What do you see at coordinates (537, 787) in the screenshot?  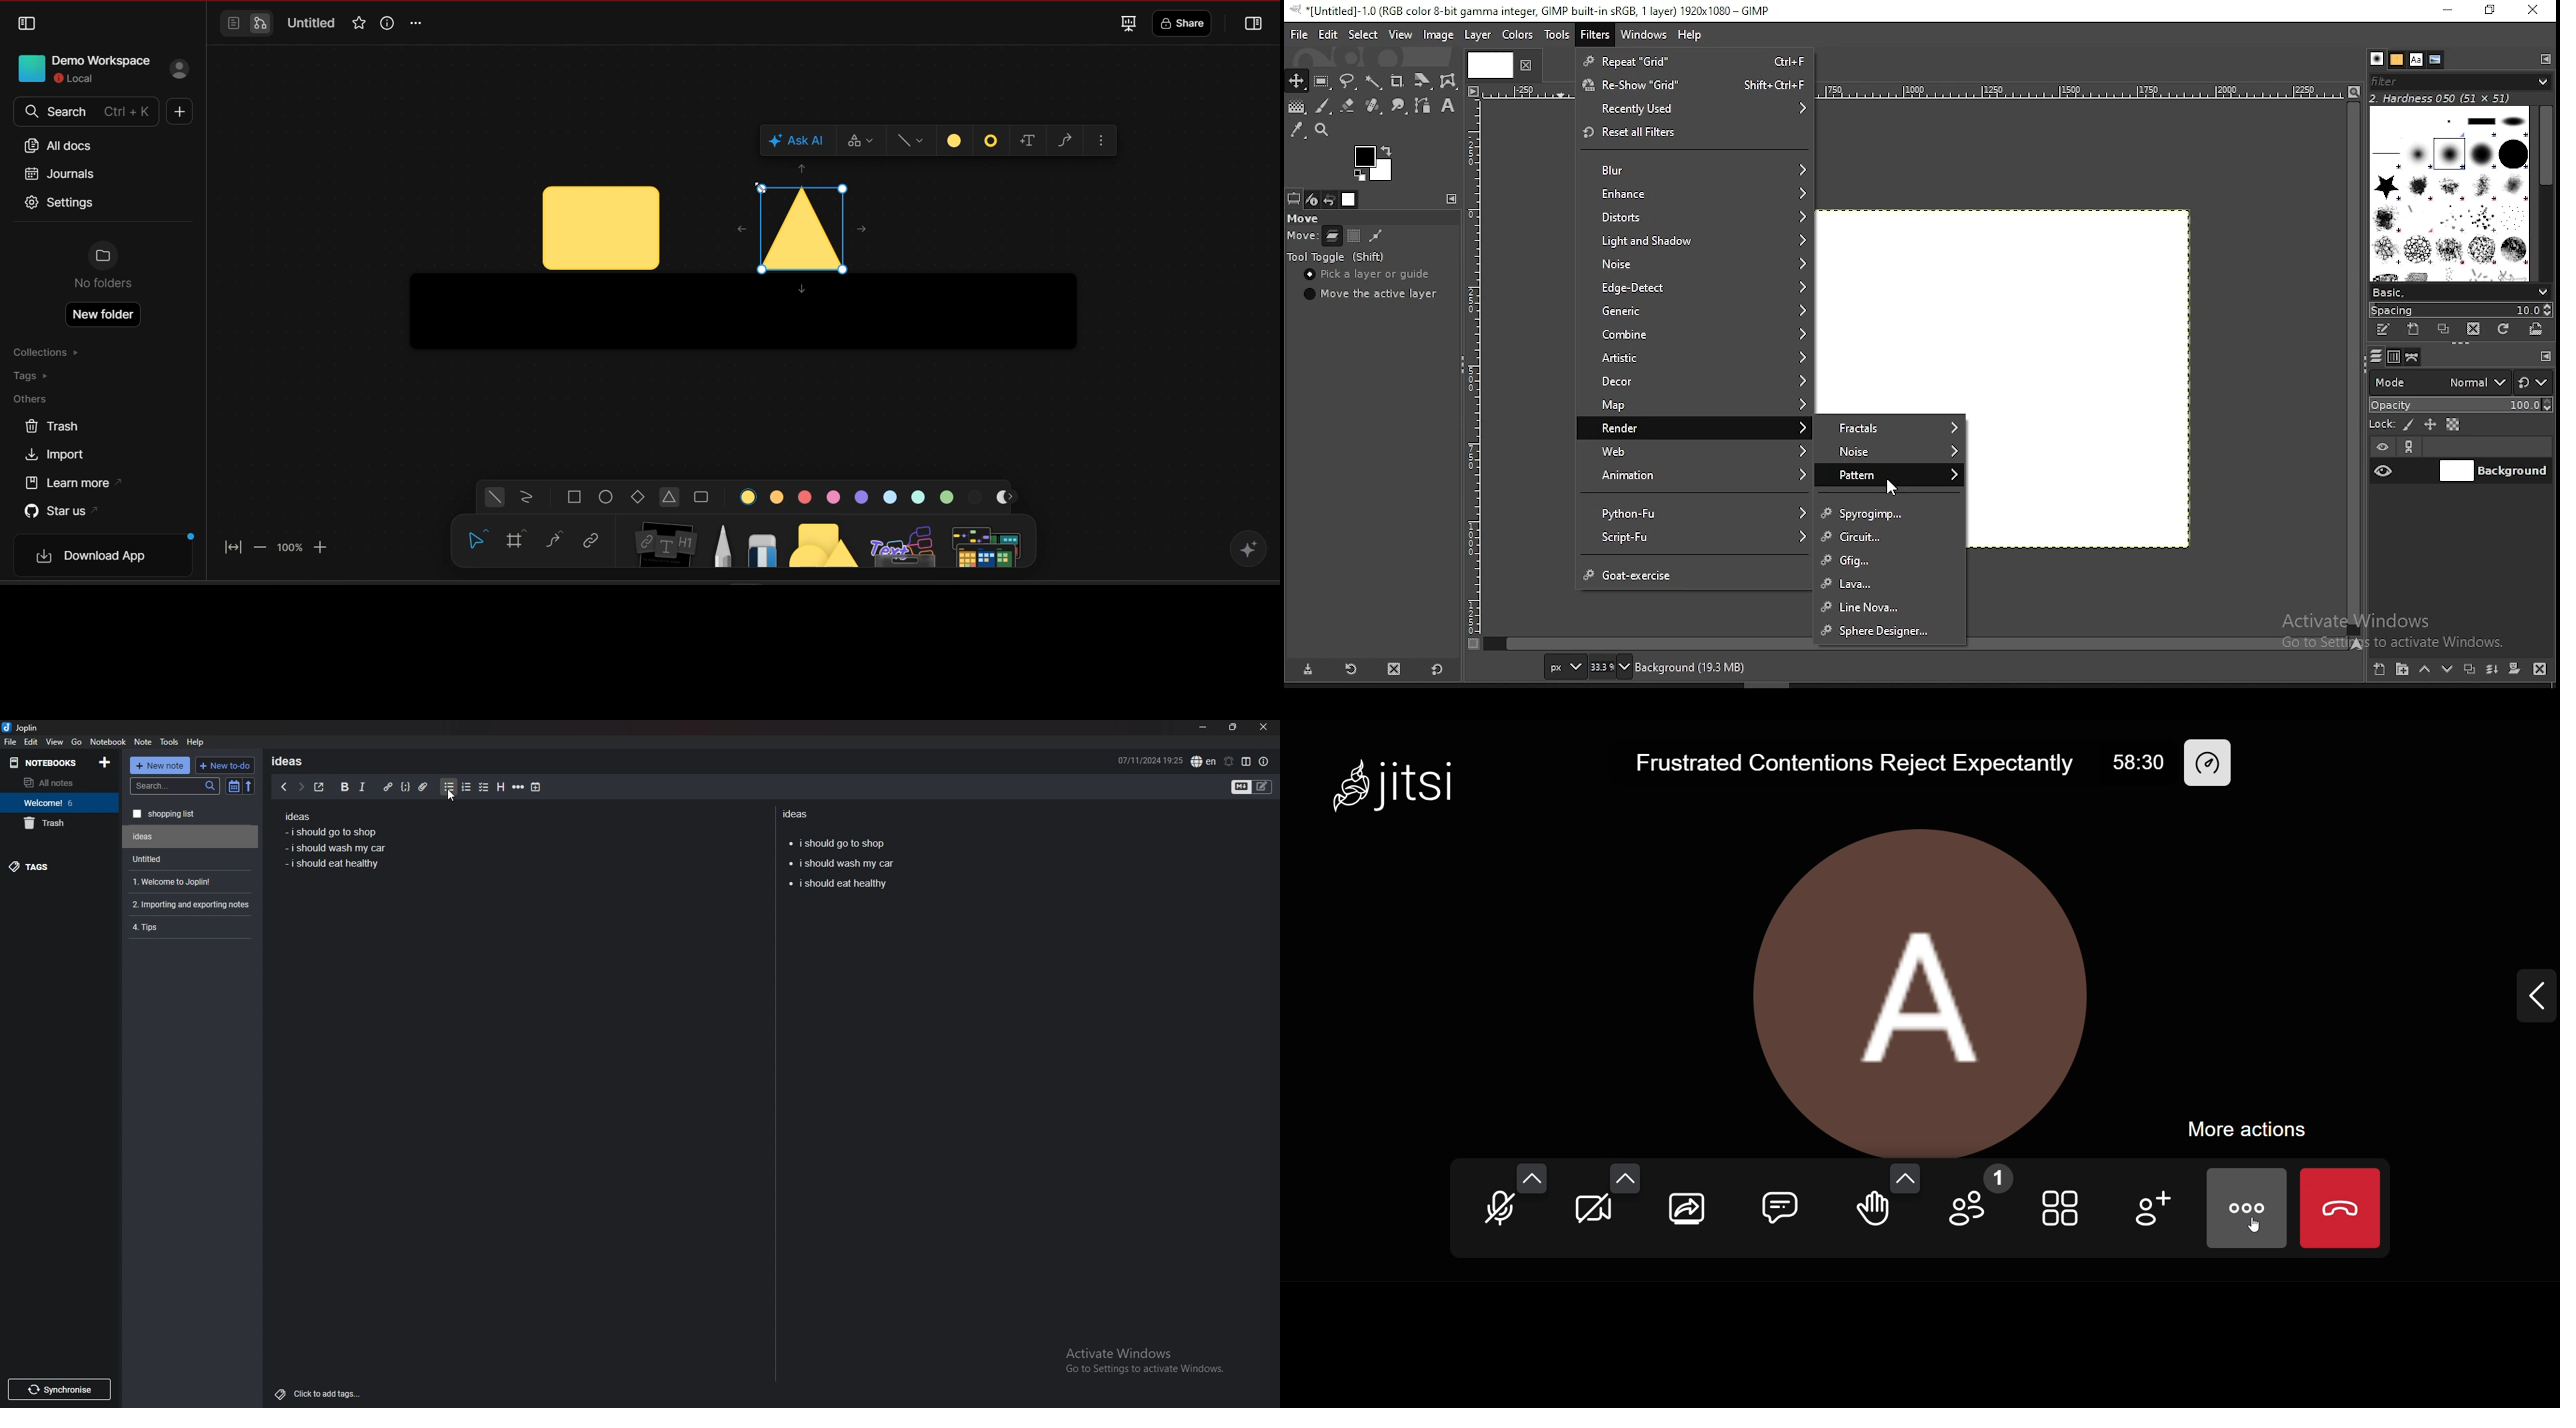 I see `add time` at bounding box center [537, 787].